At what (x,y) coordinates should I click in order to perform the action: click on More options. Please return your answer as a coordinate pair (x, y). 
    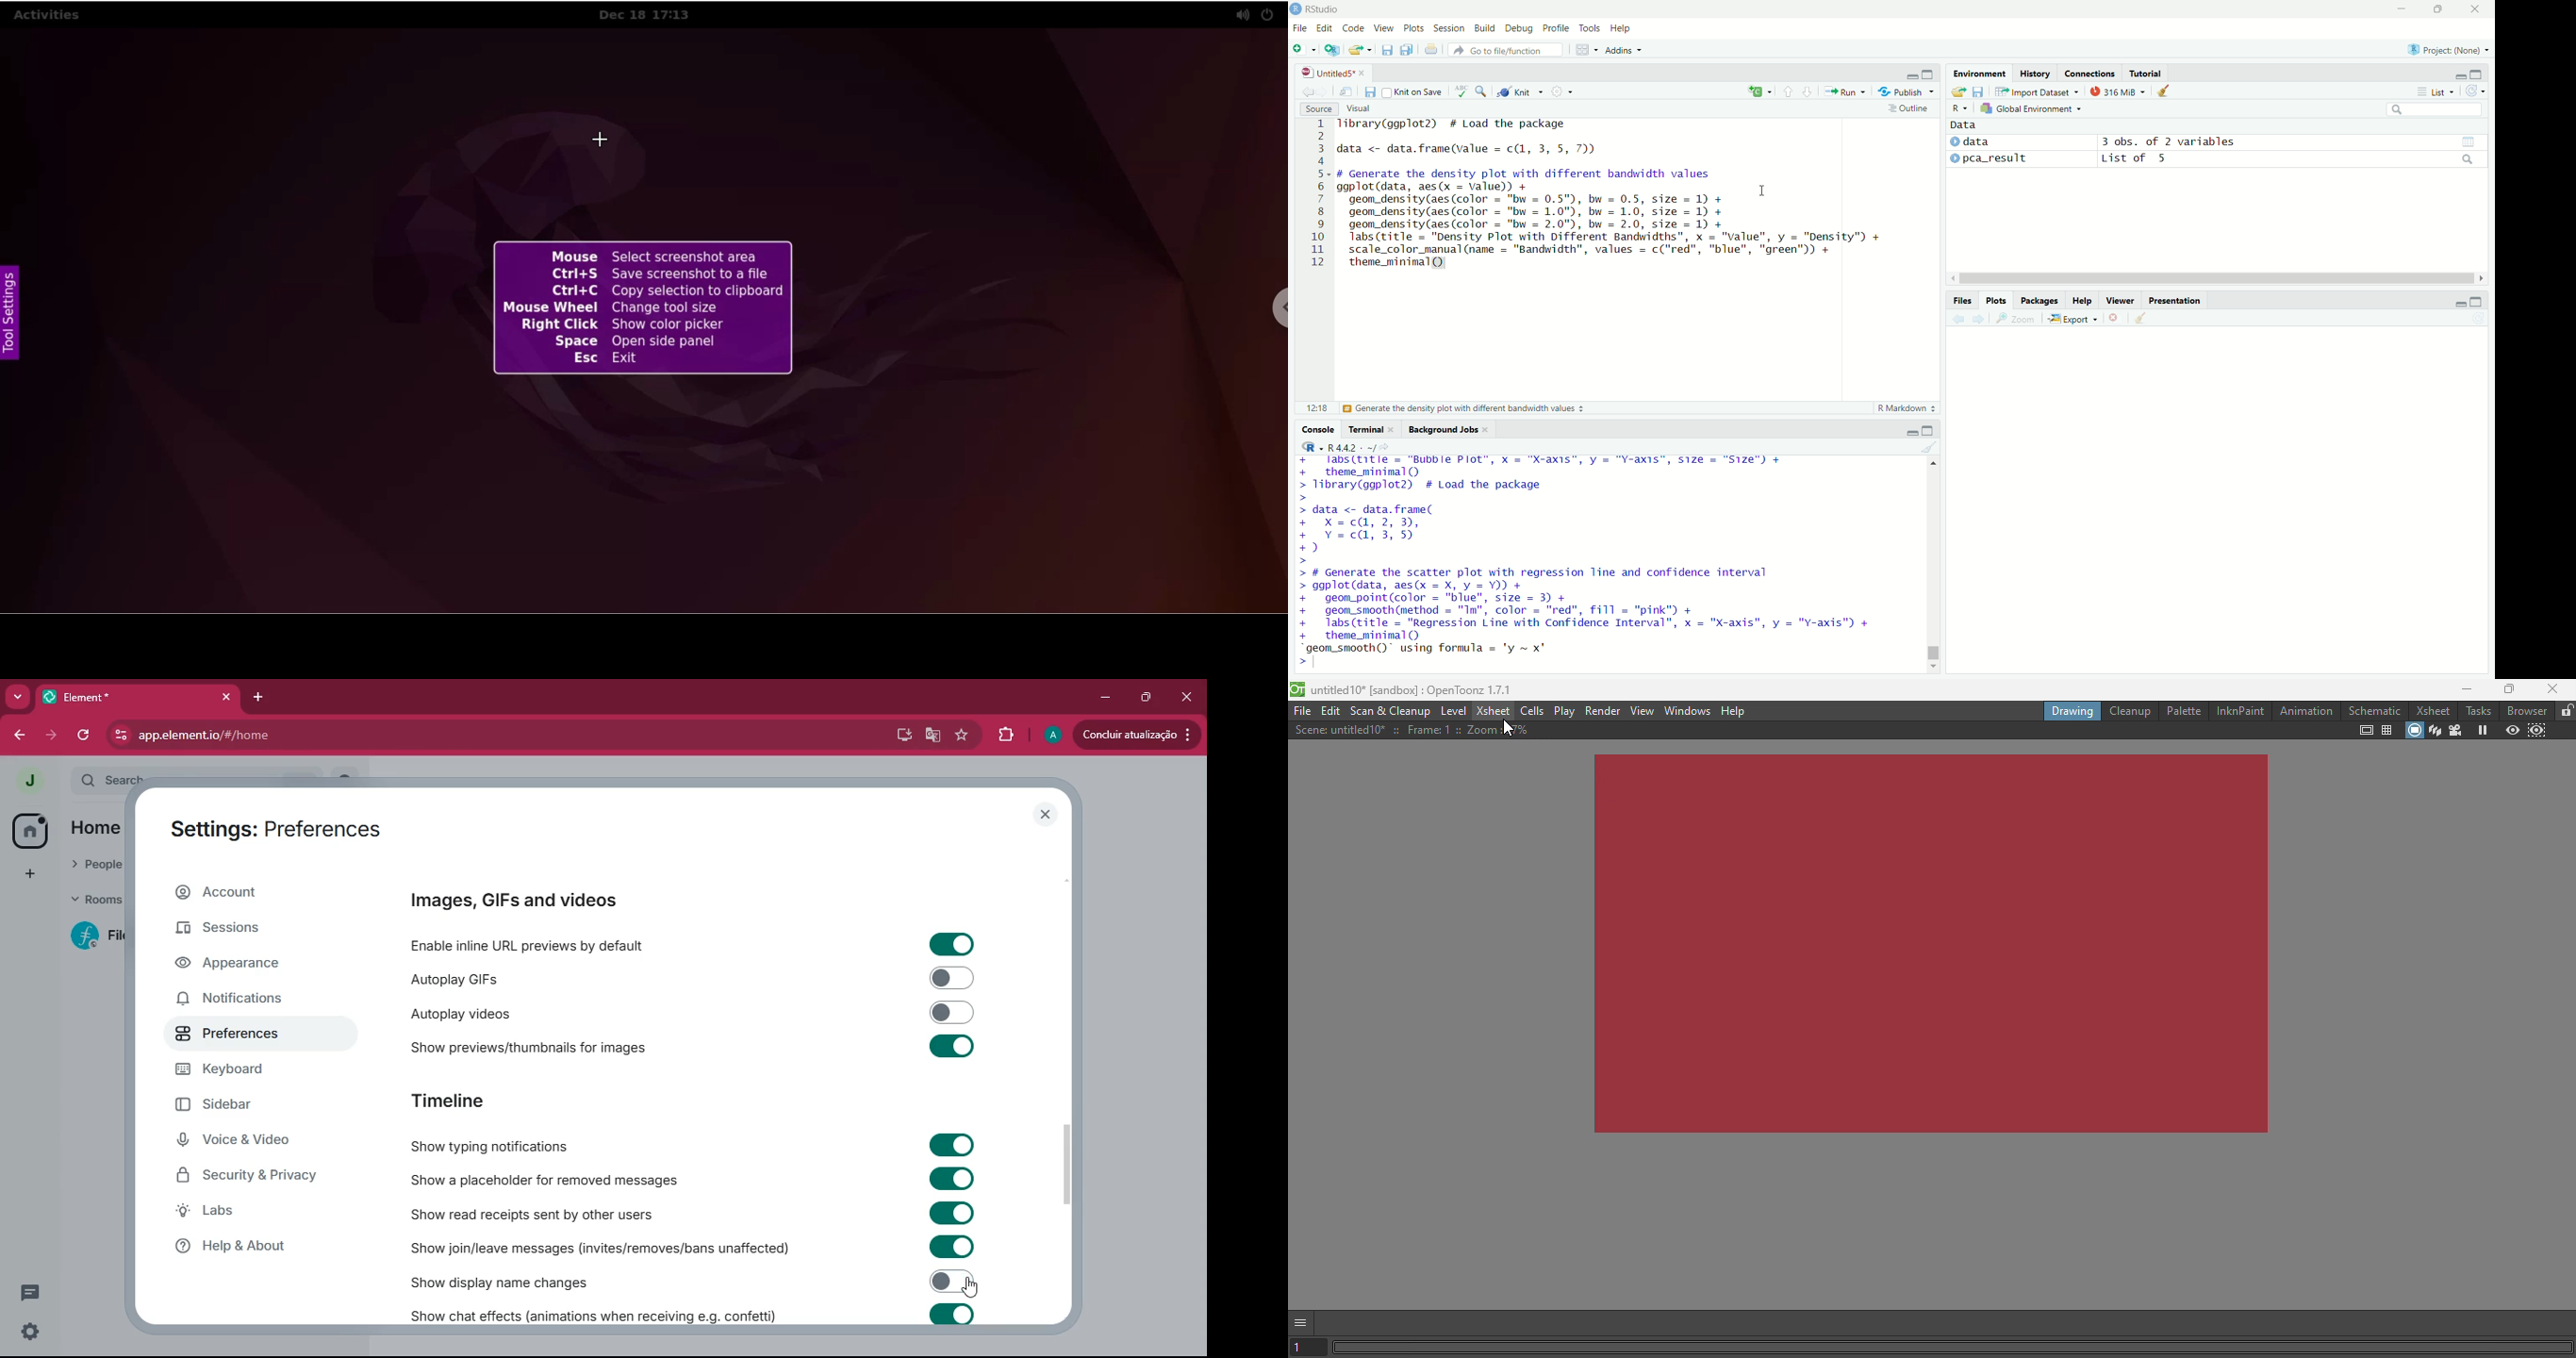
    Looking at the image, I should click on (1561, 91).